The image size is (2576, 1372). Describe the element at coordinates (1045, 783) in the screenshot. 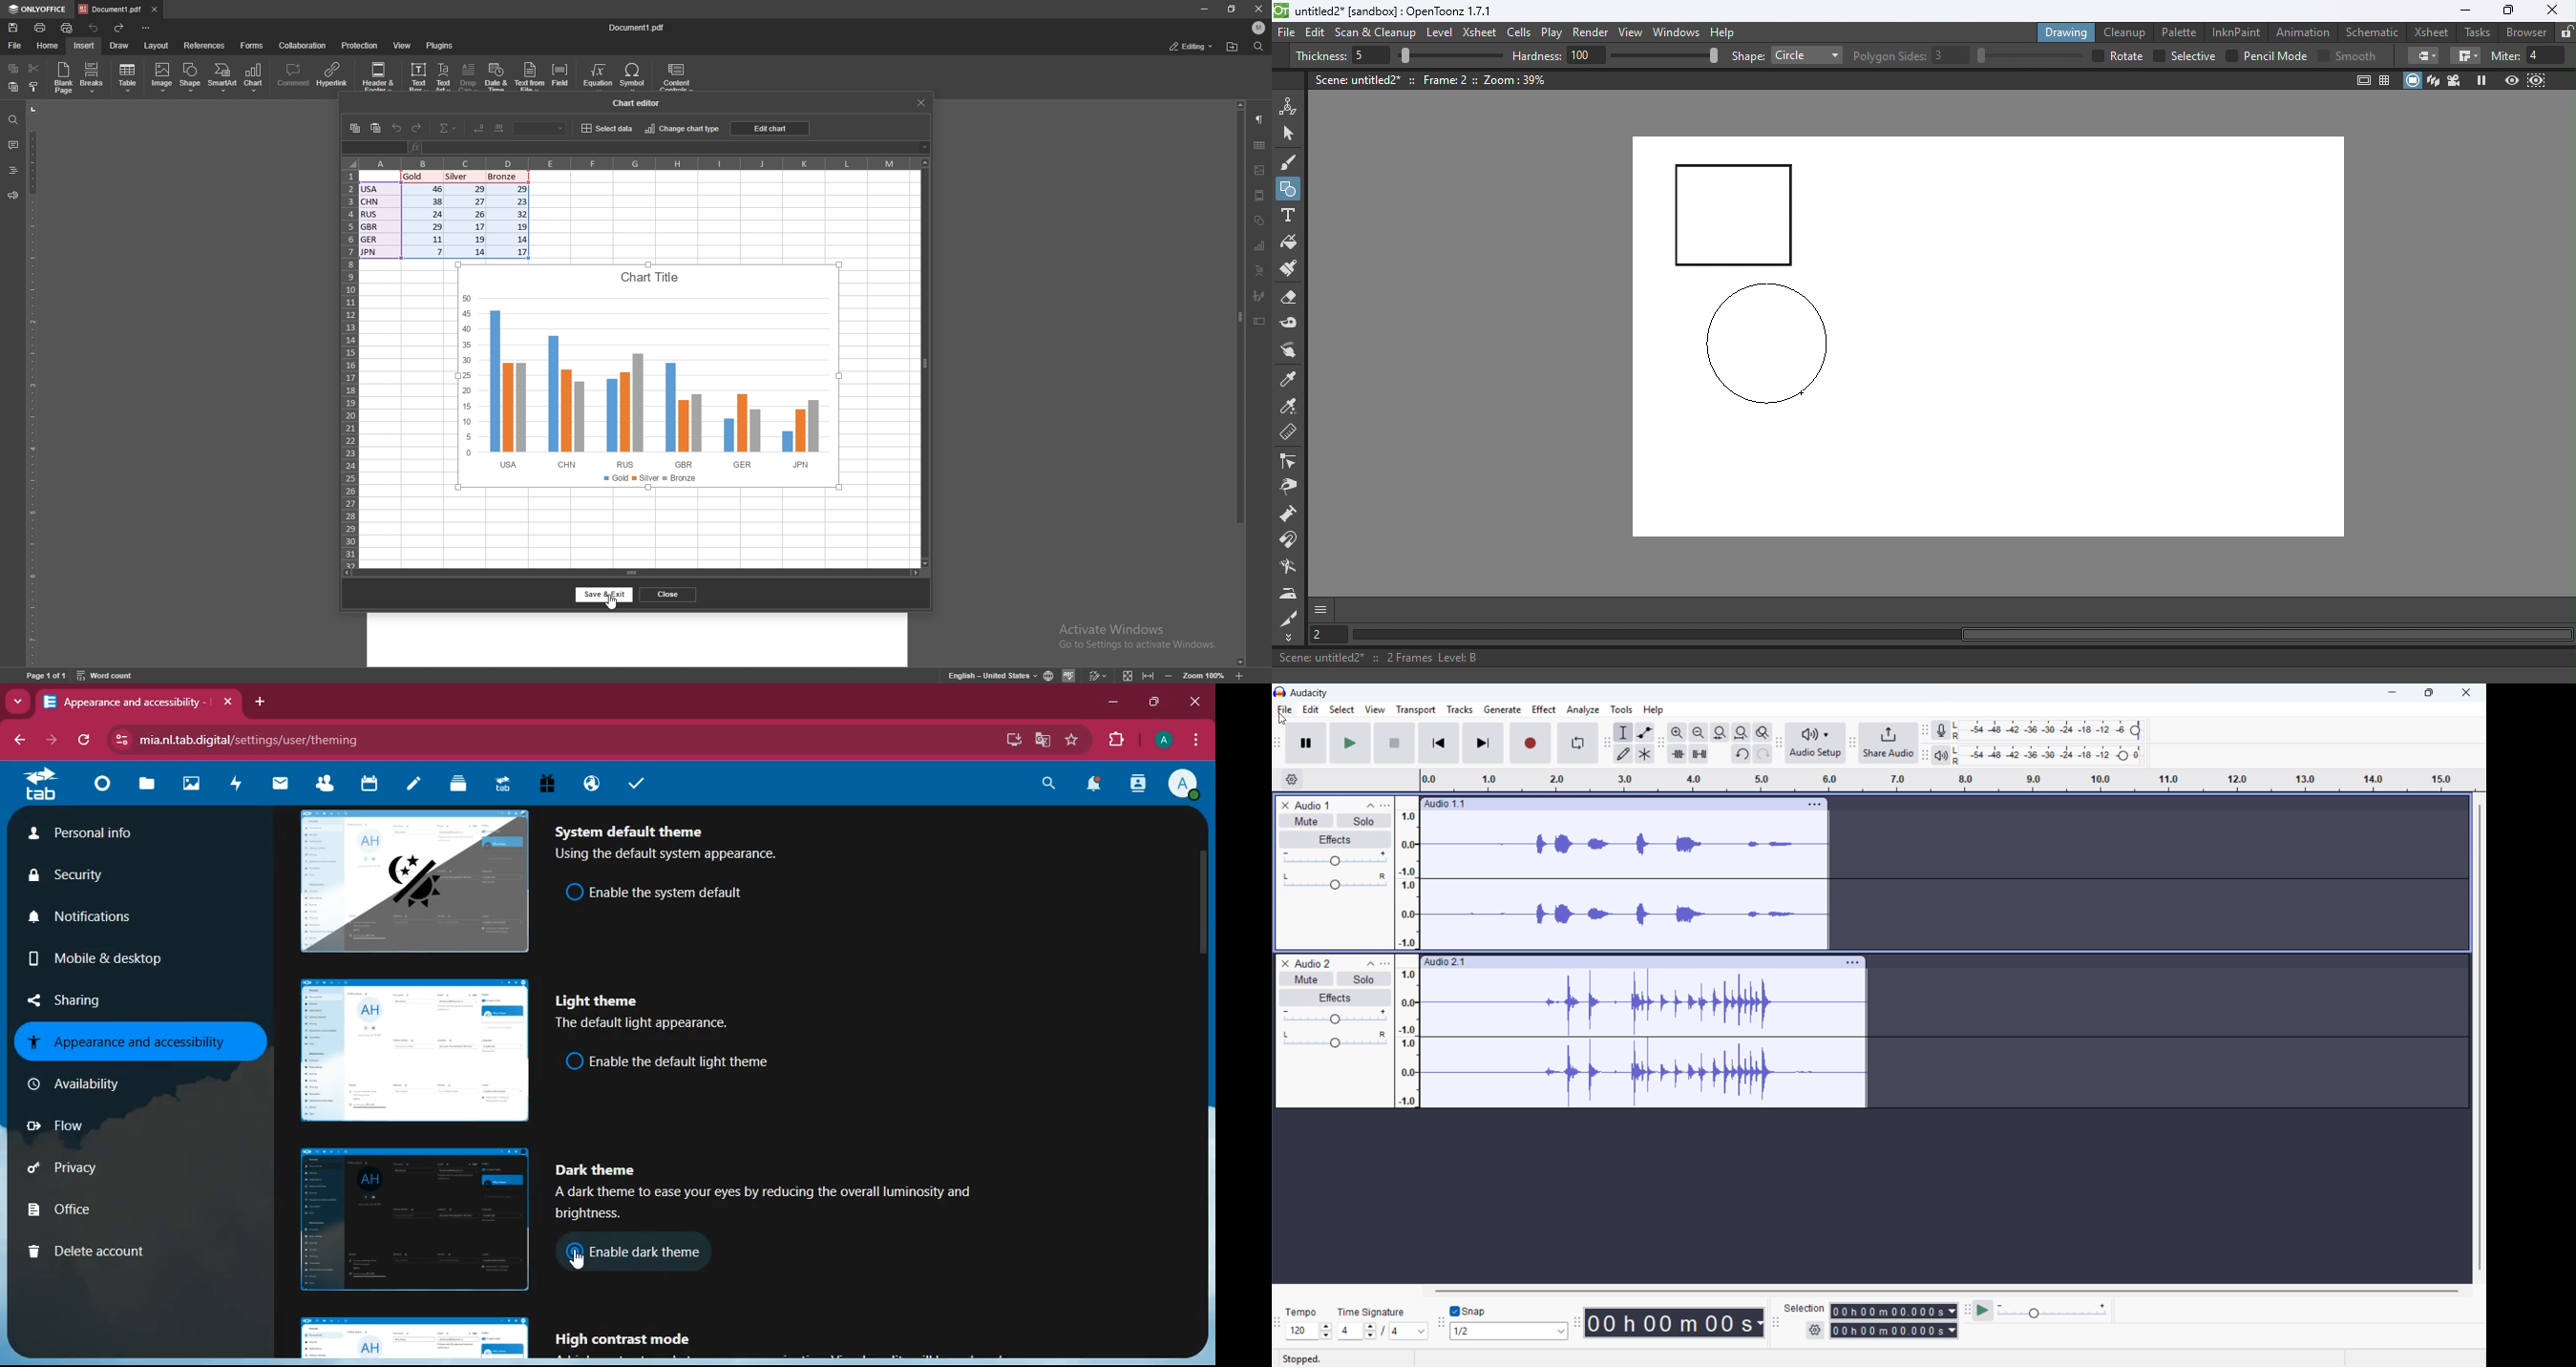

I see `search` at that location.